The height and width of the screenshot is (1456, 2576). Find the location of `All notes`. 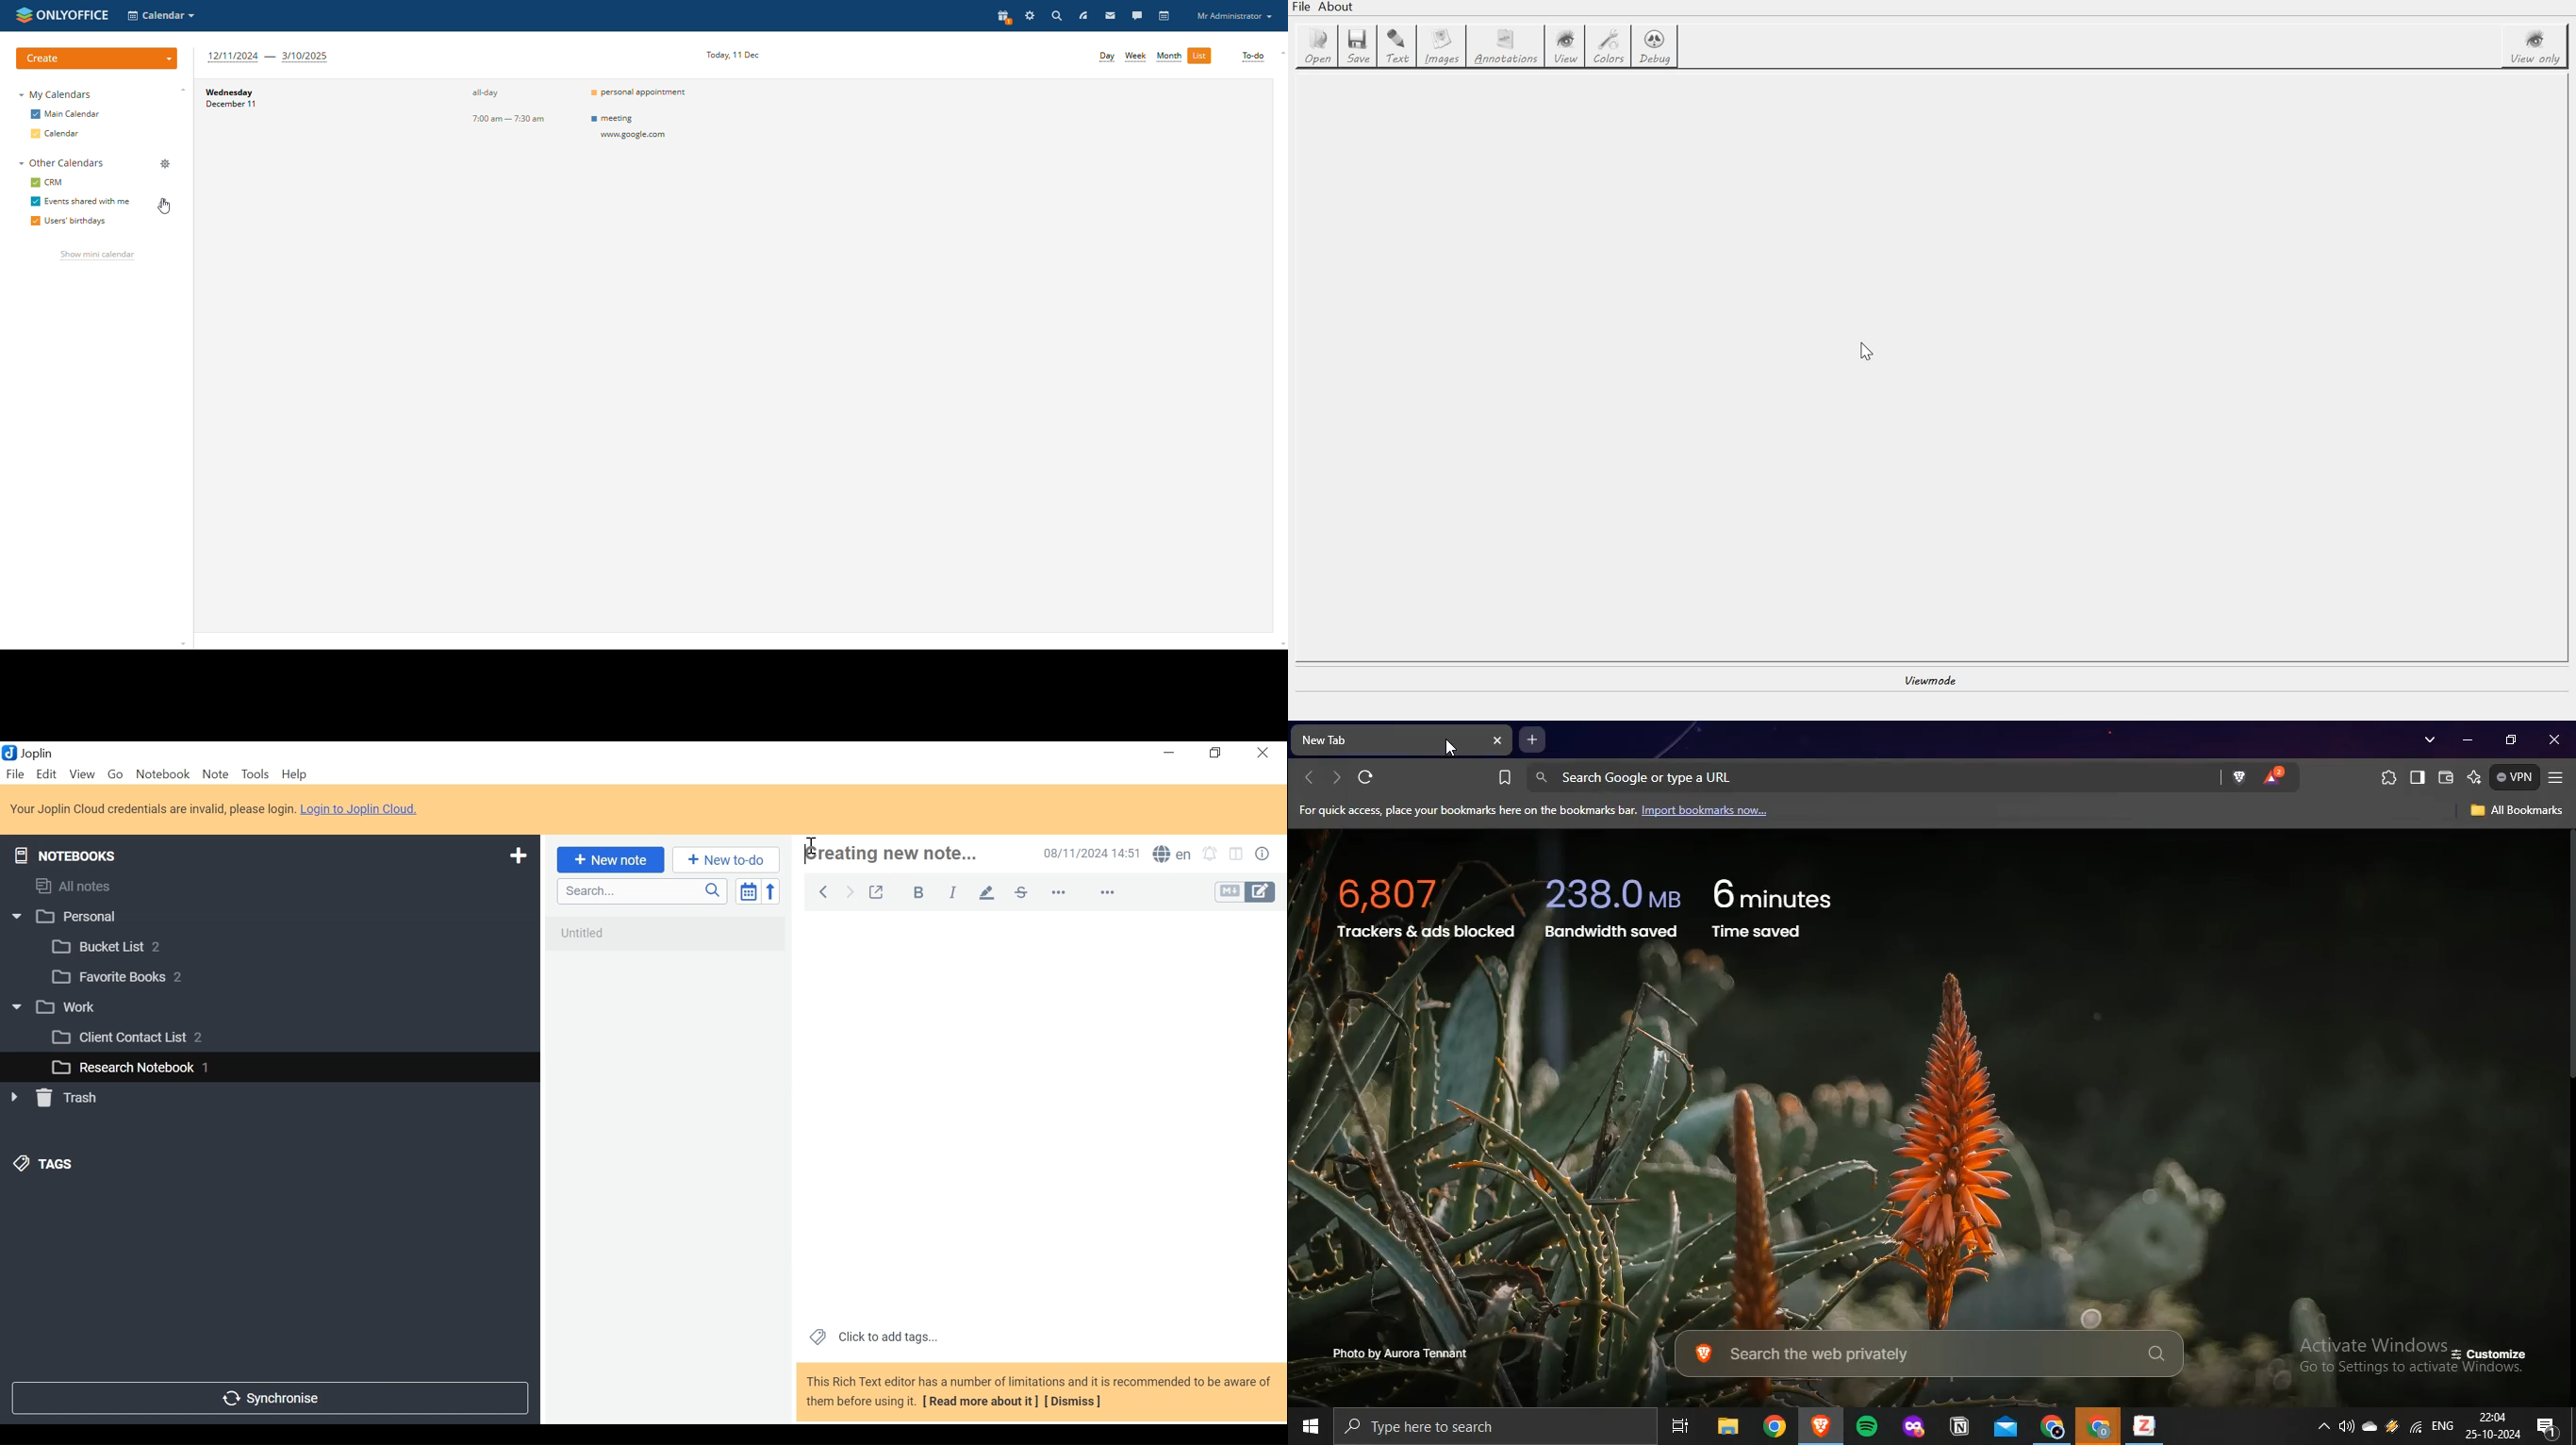

All notes is located at coordinates (86, 884).